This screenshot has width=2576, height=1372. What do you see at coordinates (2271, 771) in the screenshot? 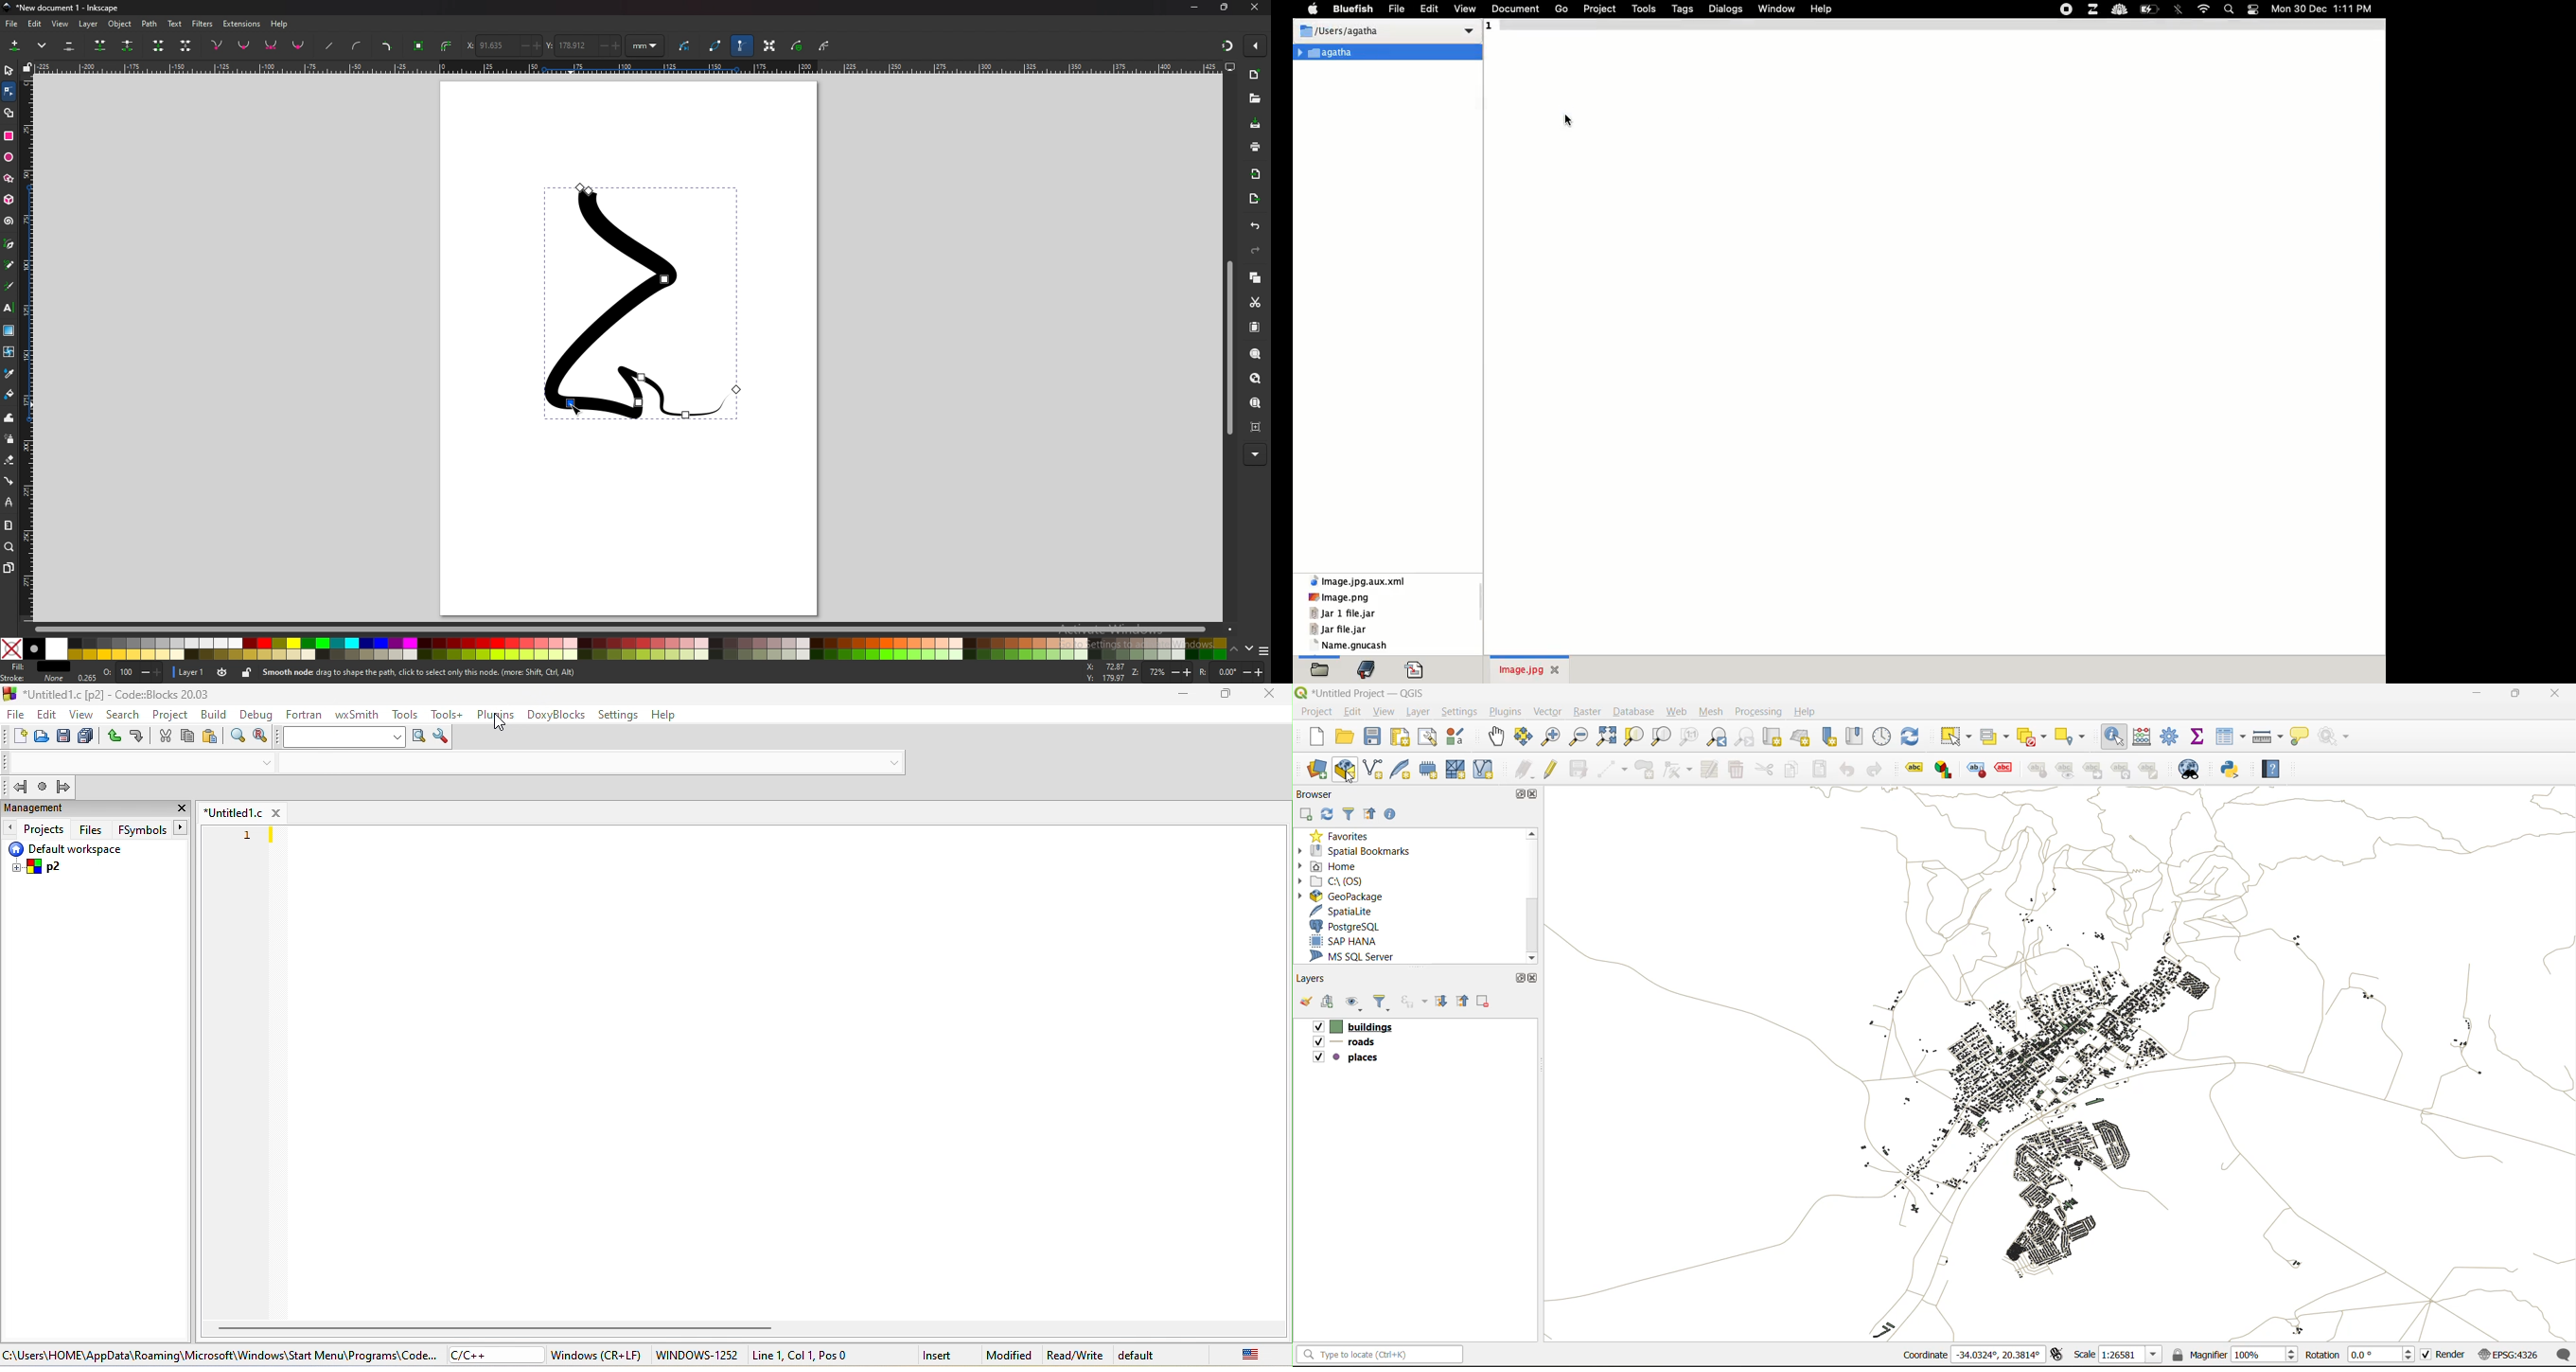
I see `help` at bounding box center [2271, 771].